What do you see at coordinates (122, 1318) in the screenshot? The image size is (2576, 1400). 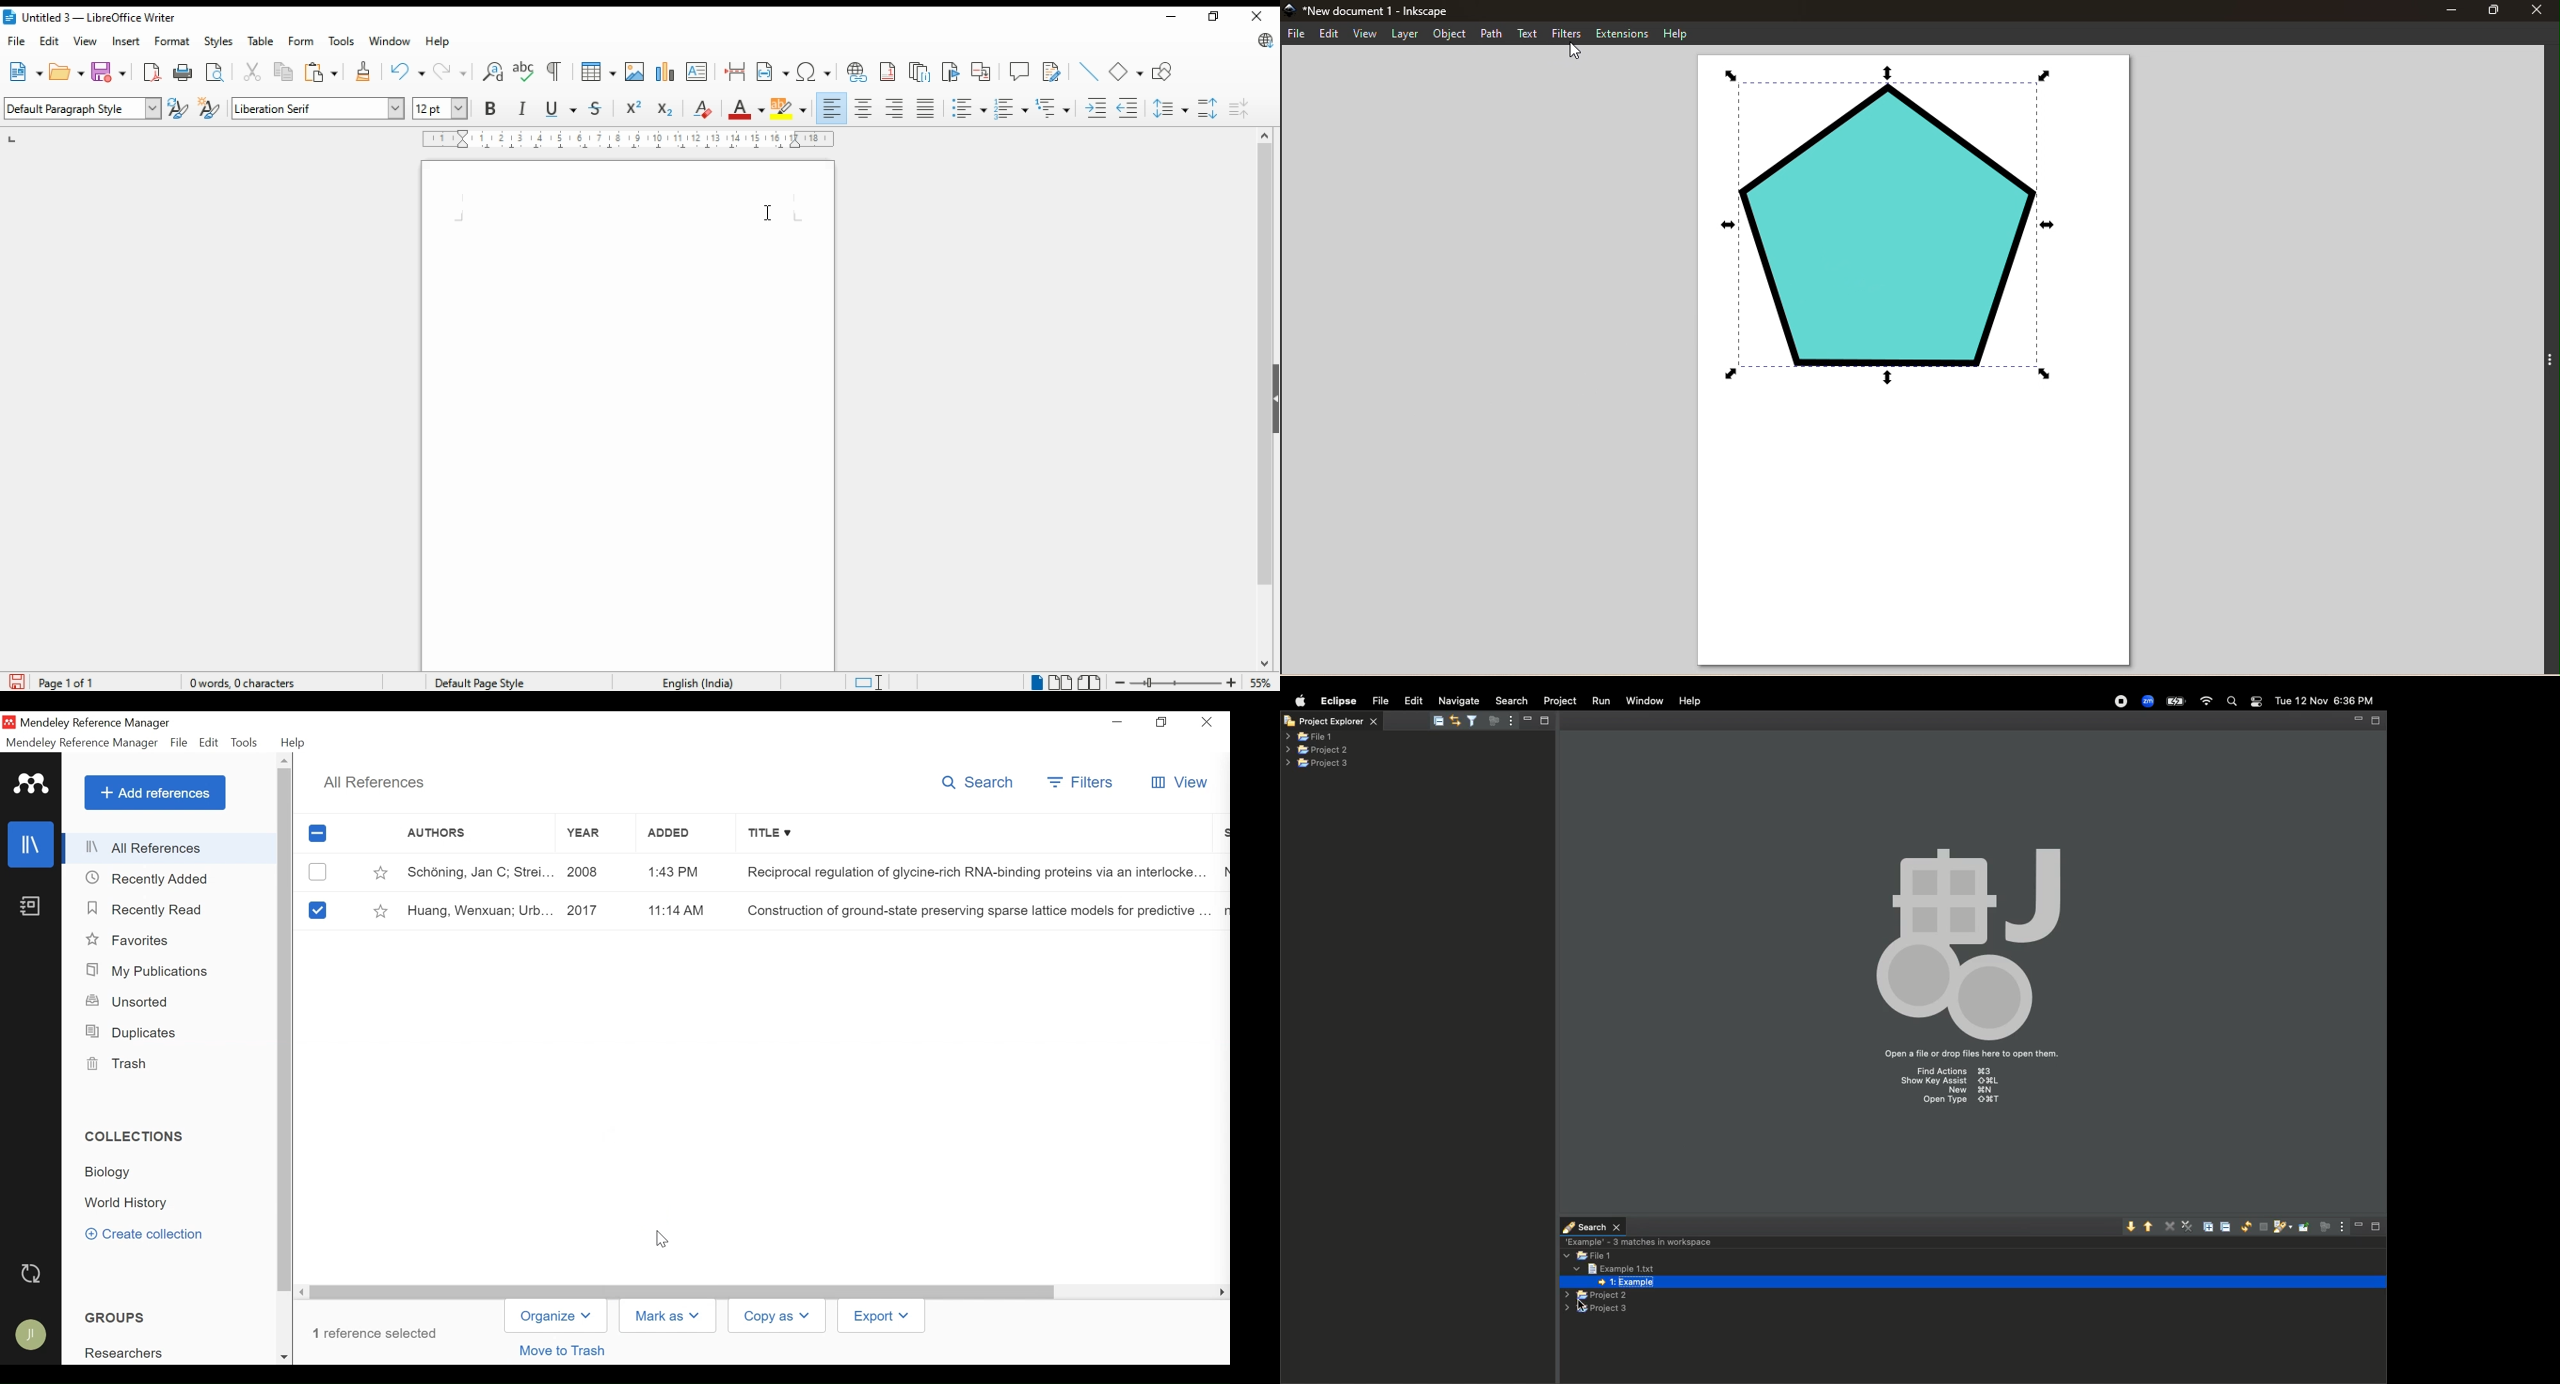 I see `GROUPS` at bounding box center [122, 1318].